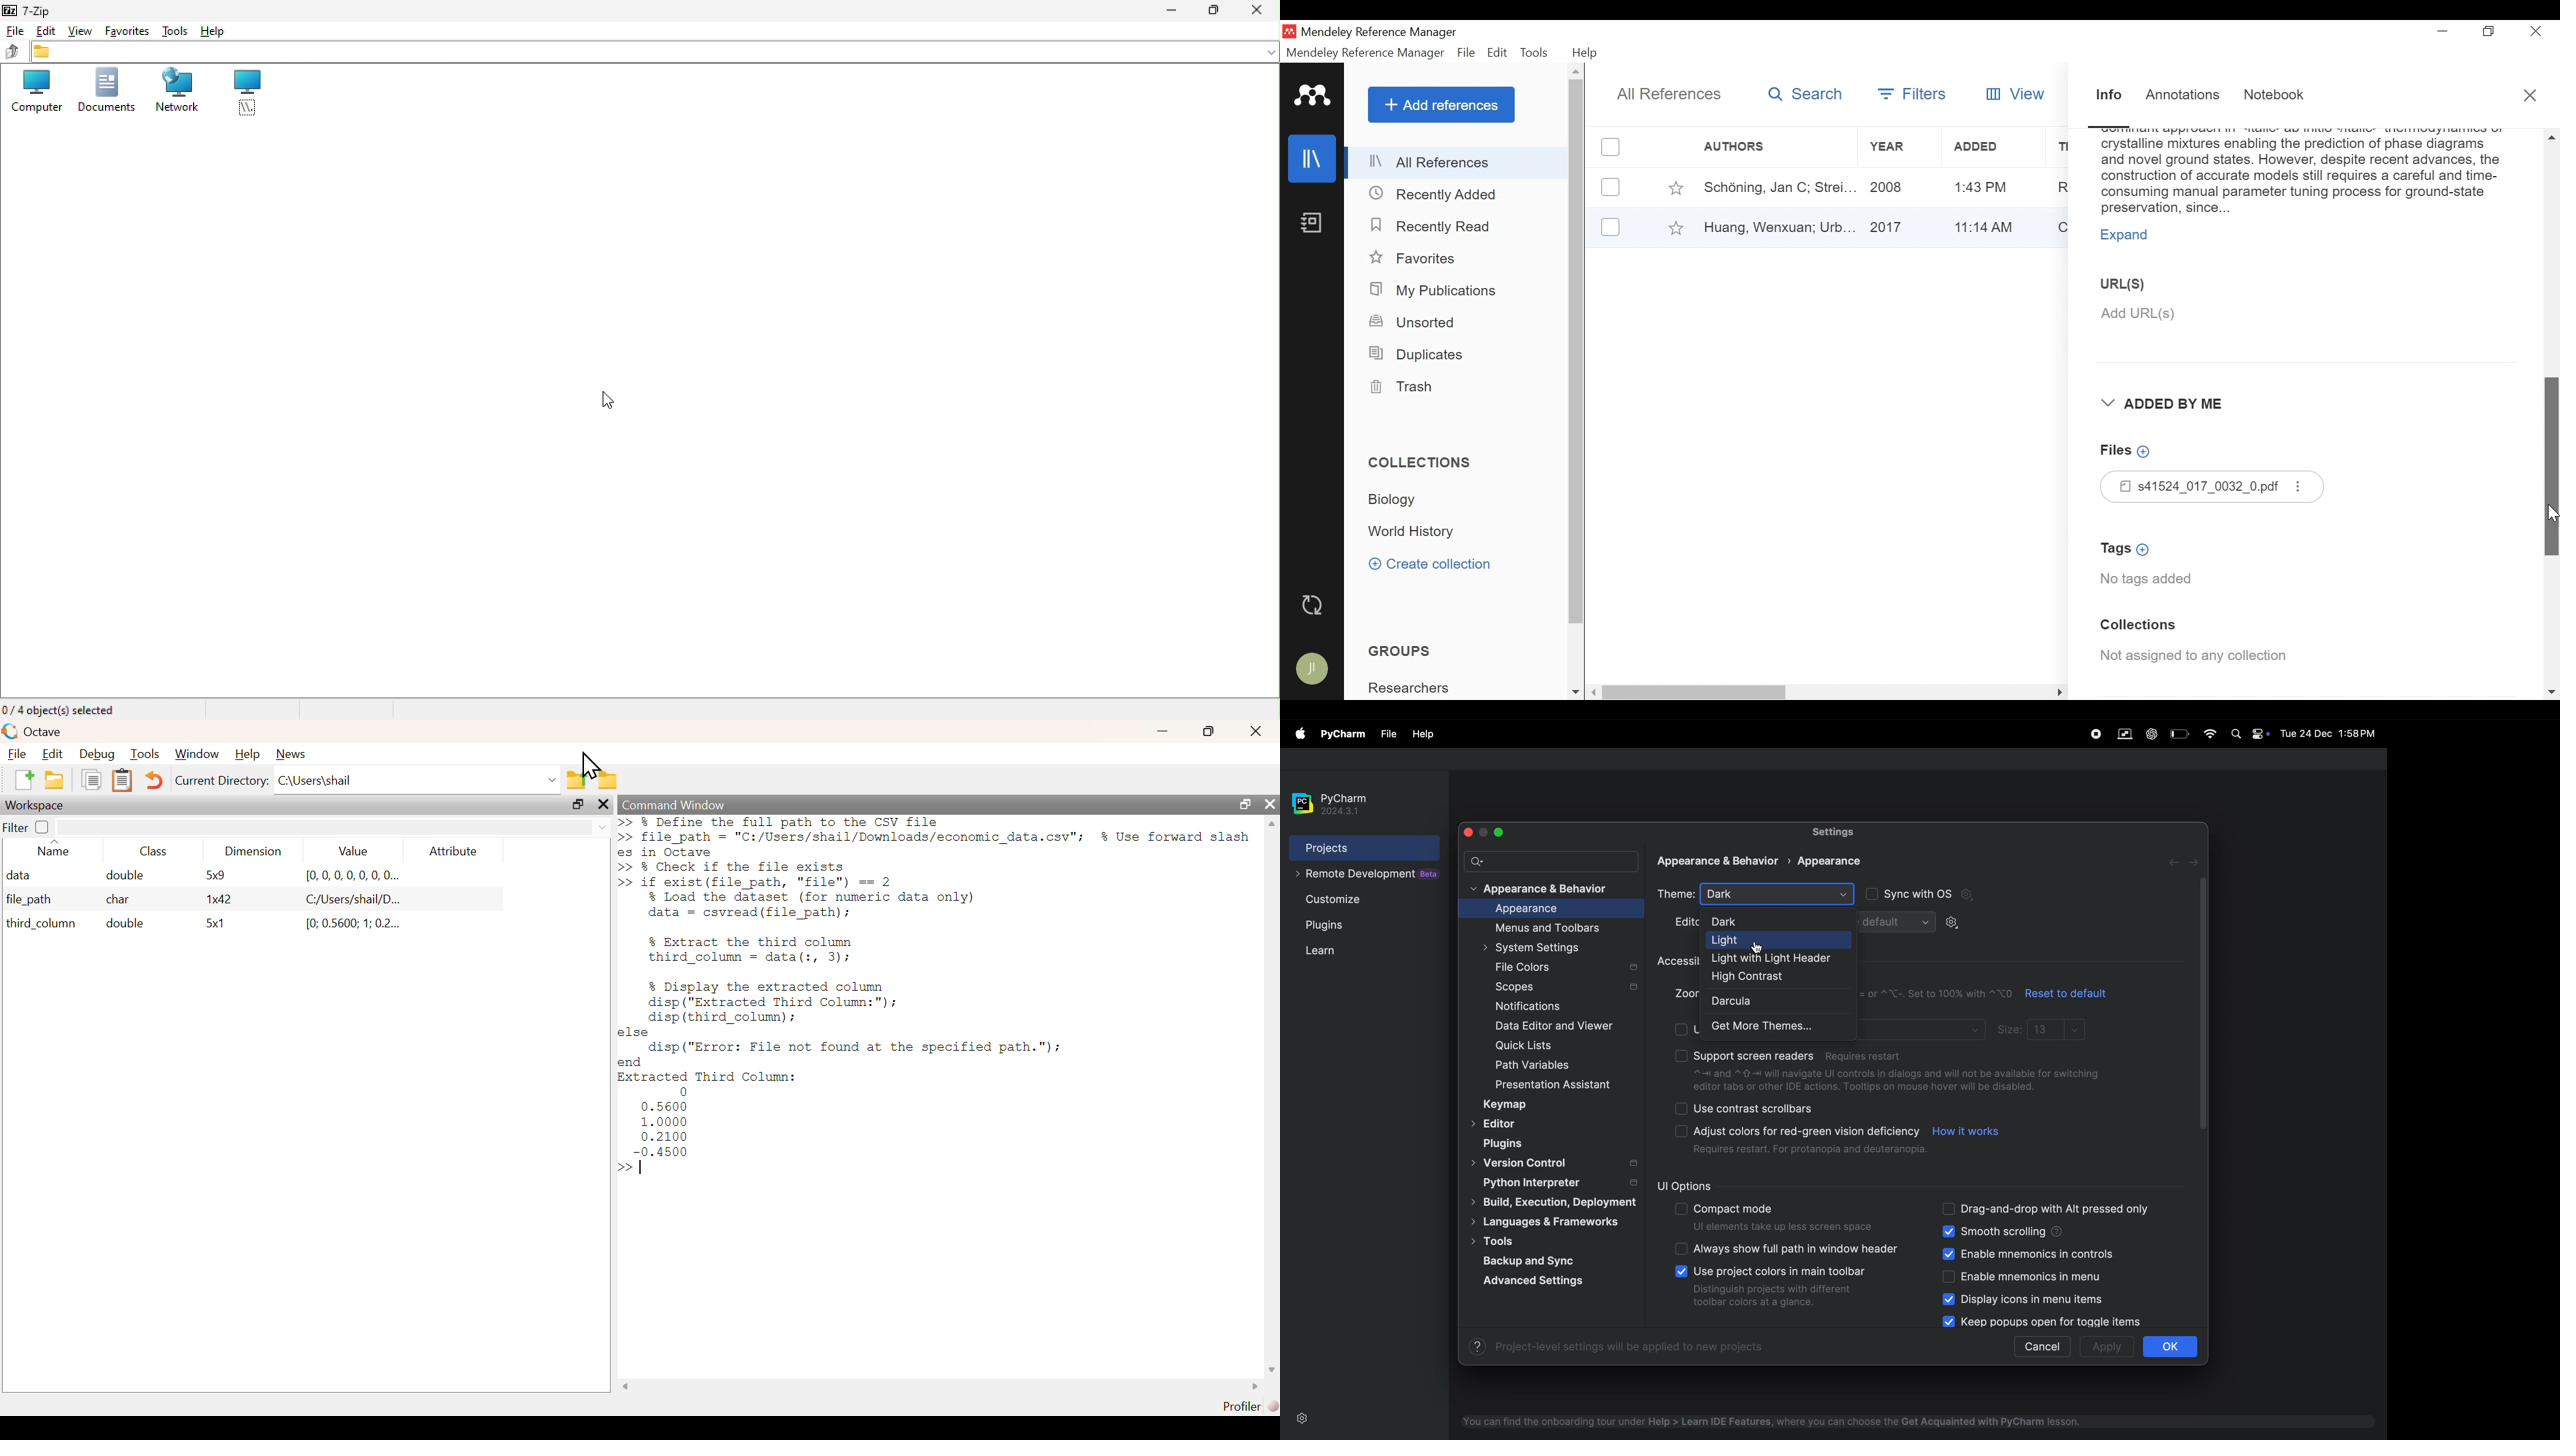  What do you see at coordinates (1435, 195) in the screenshot?
I see `Recently Added` at bounding box center [1435, 195].